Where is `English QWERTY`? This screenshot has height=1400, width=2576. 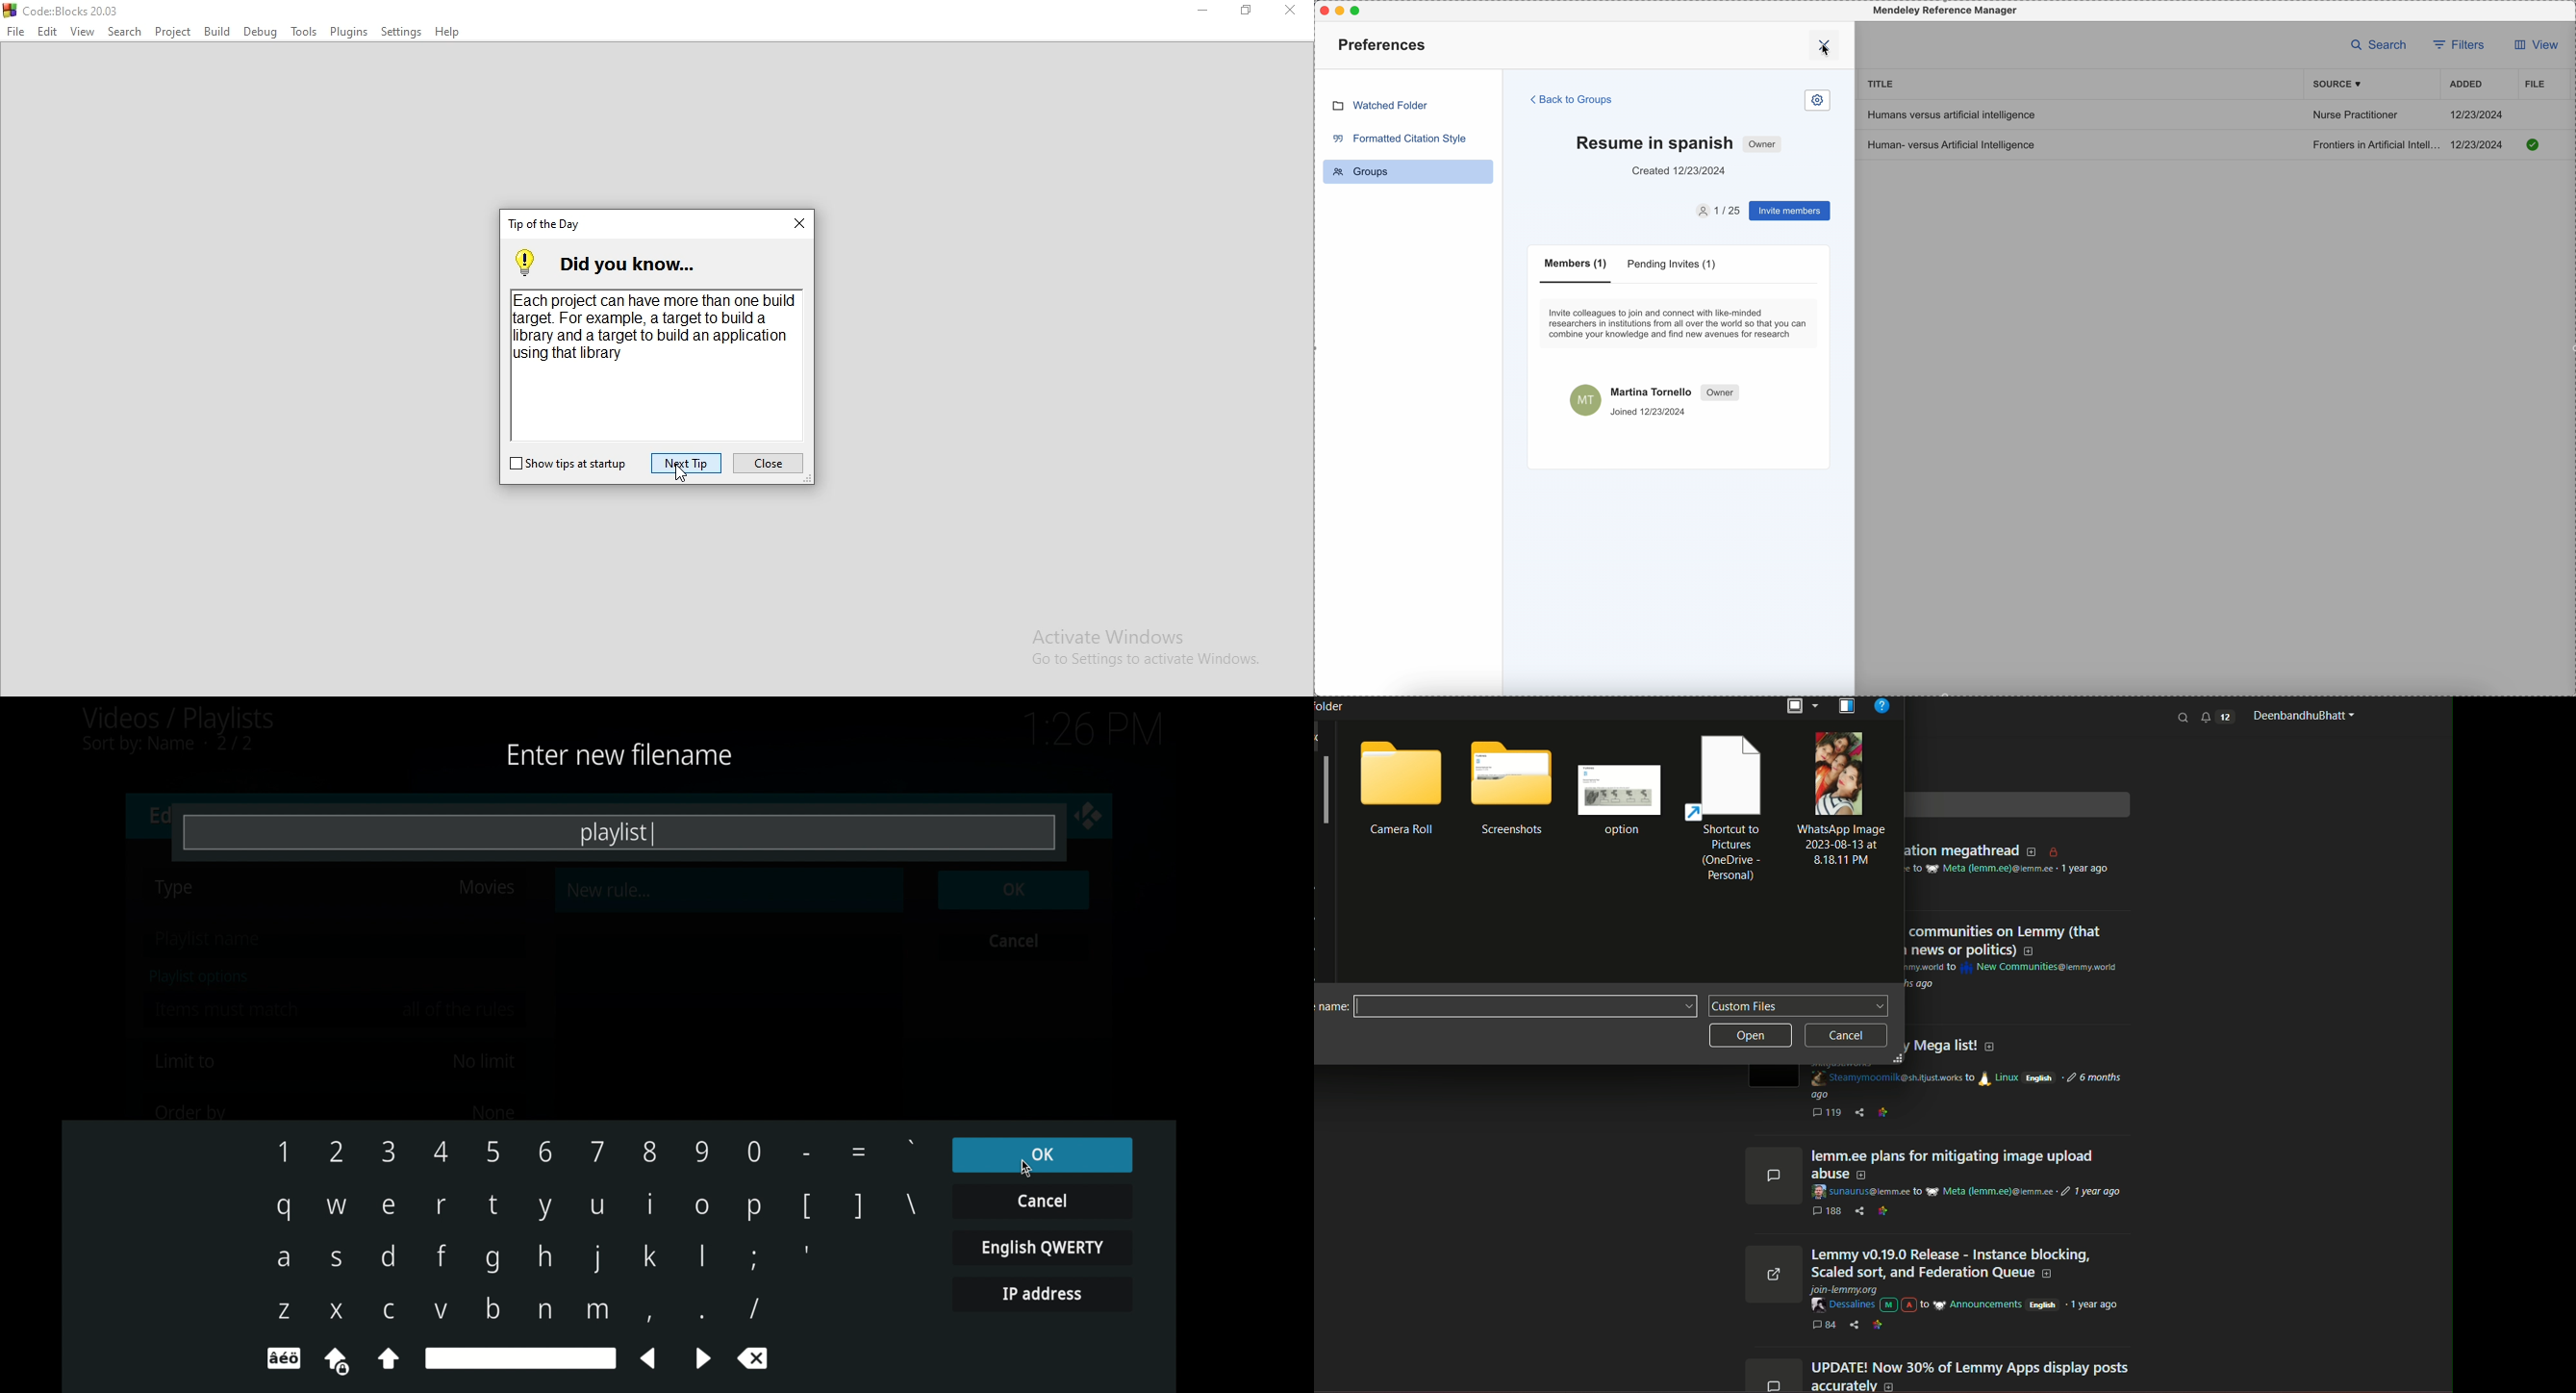
English QWERTY is located at coordinates (1041, 1247).